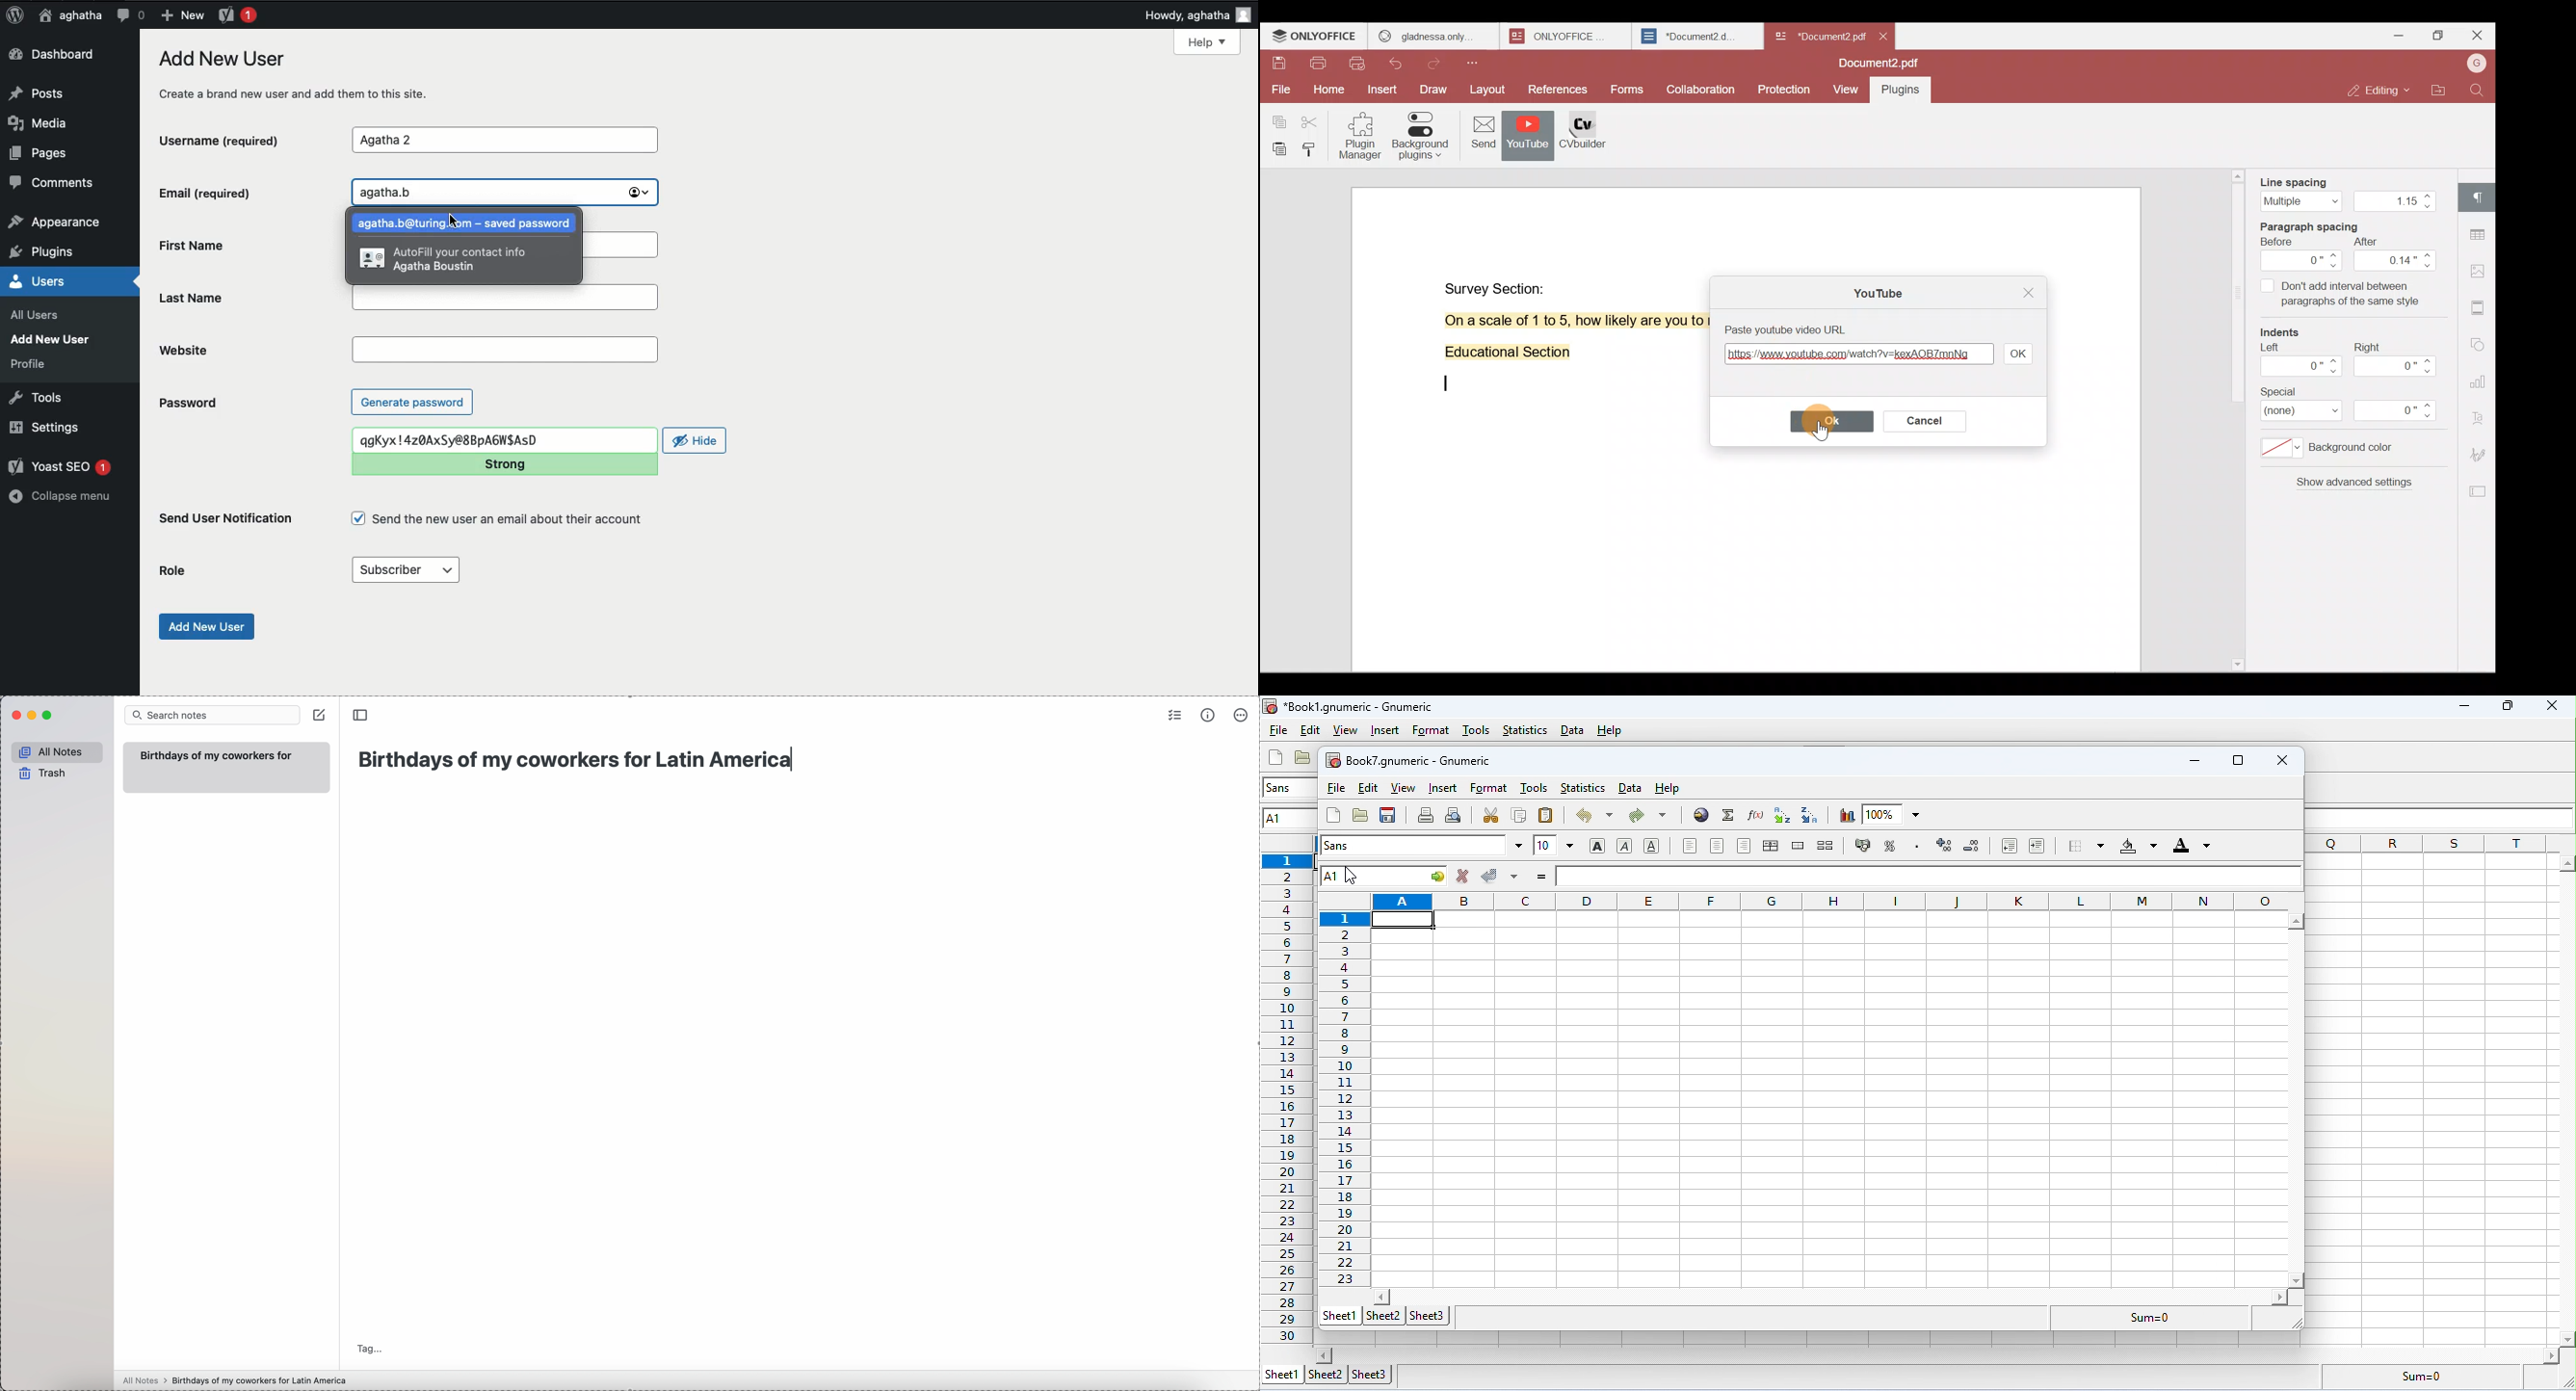 The height and width of the screenshot is (1400, 2576). What do you see at coordinates (1487, 90) in the screenshot?
I see `Layout` at bounding box center [1487, 90].